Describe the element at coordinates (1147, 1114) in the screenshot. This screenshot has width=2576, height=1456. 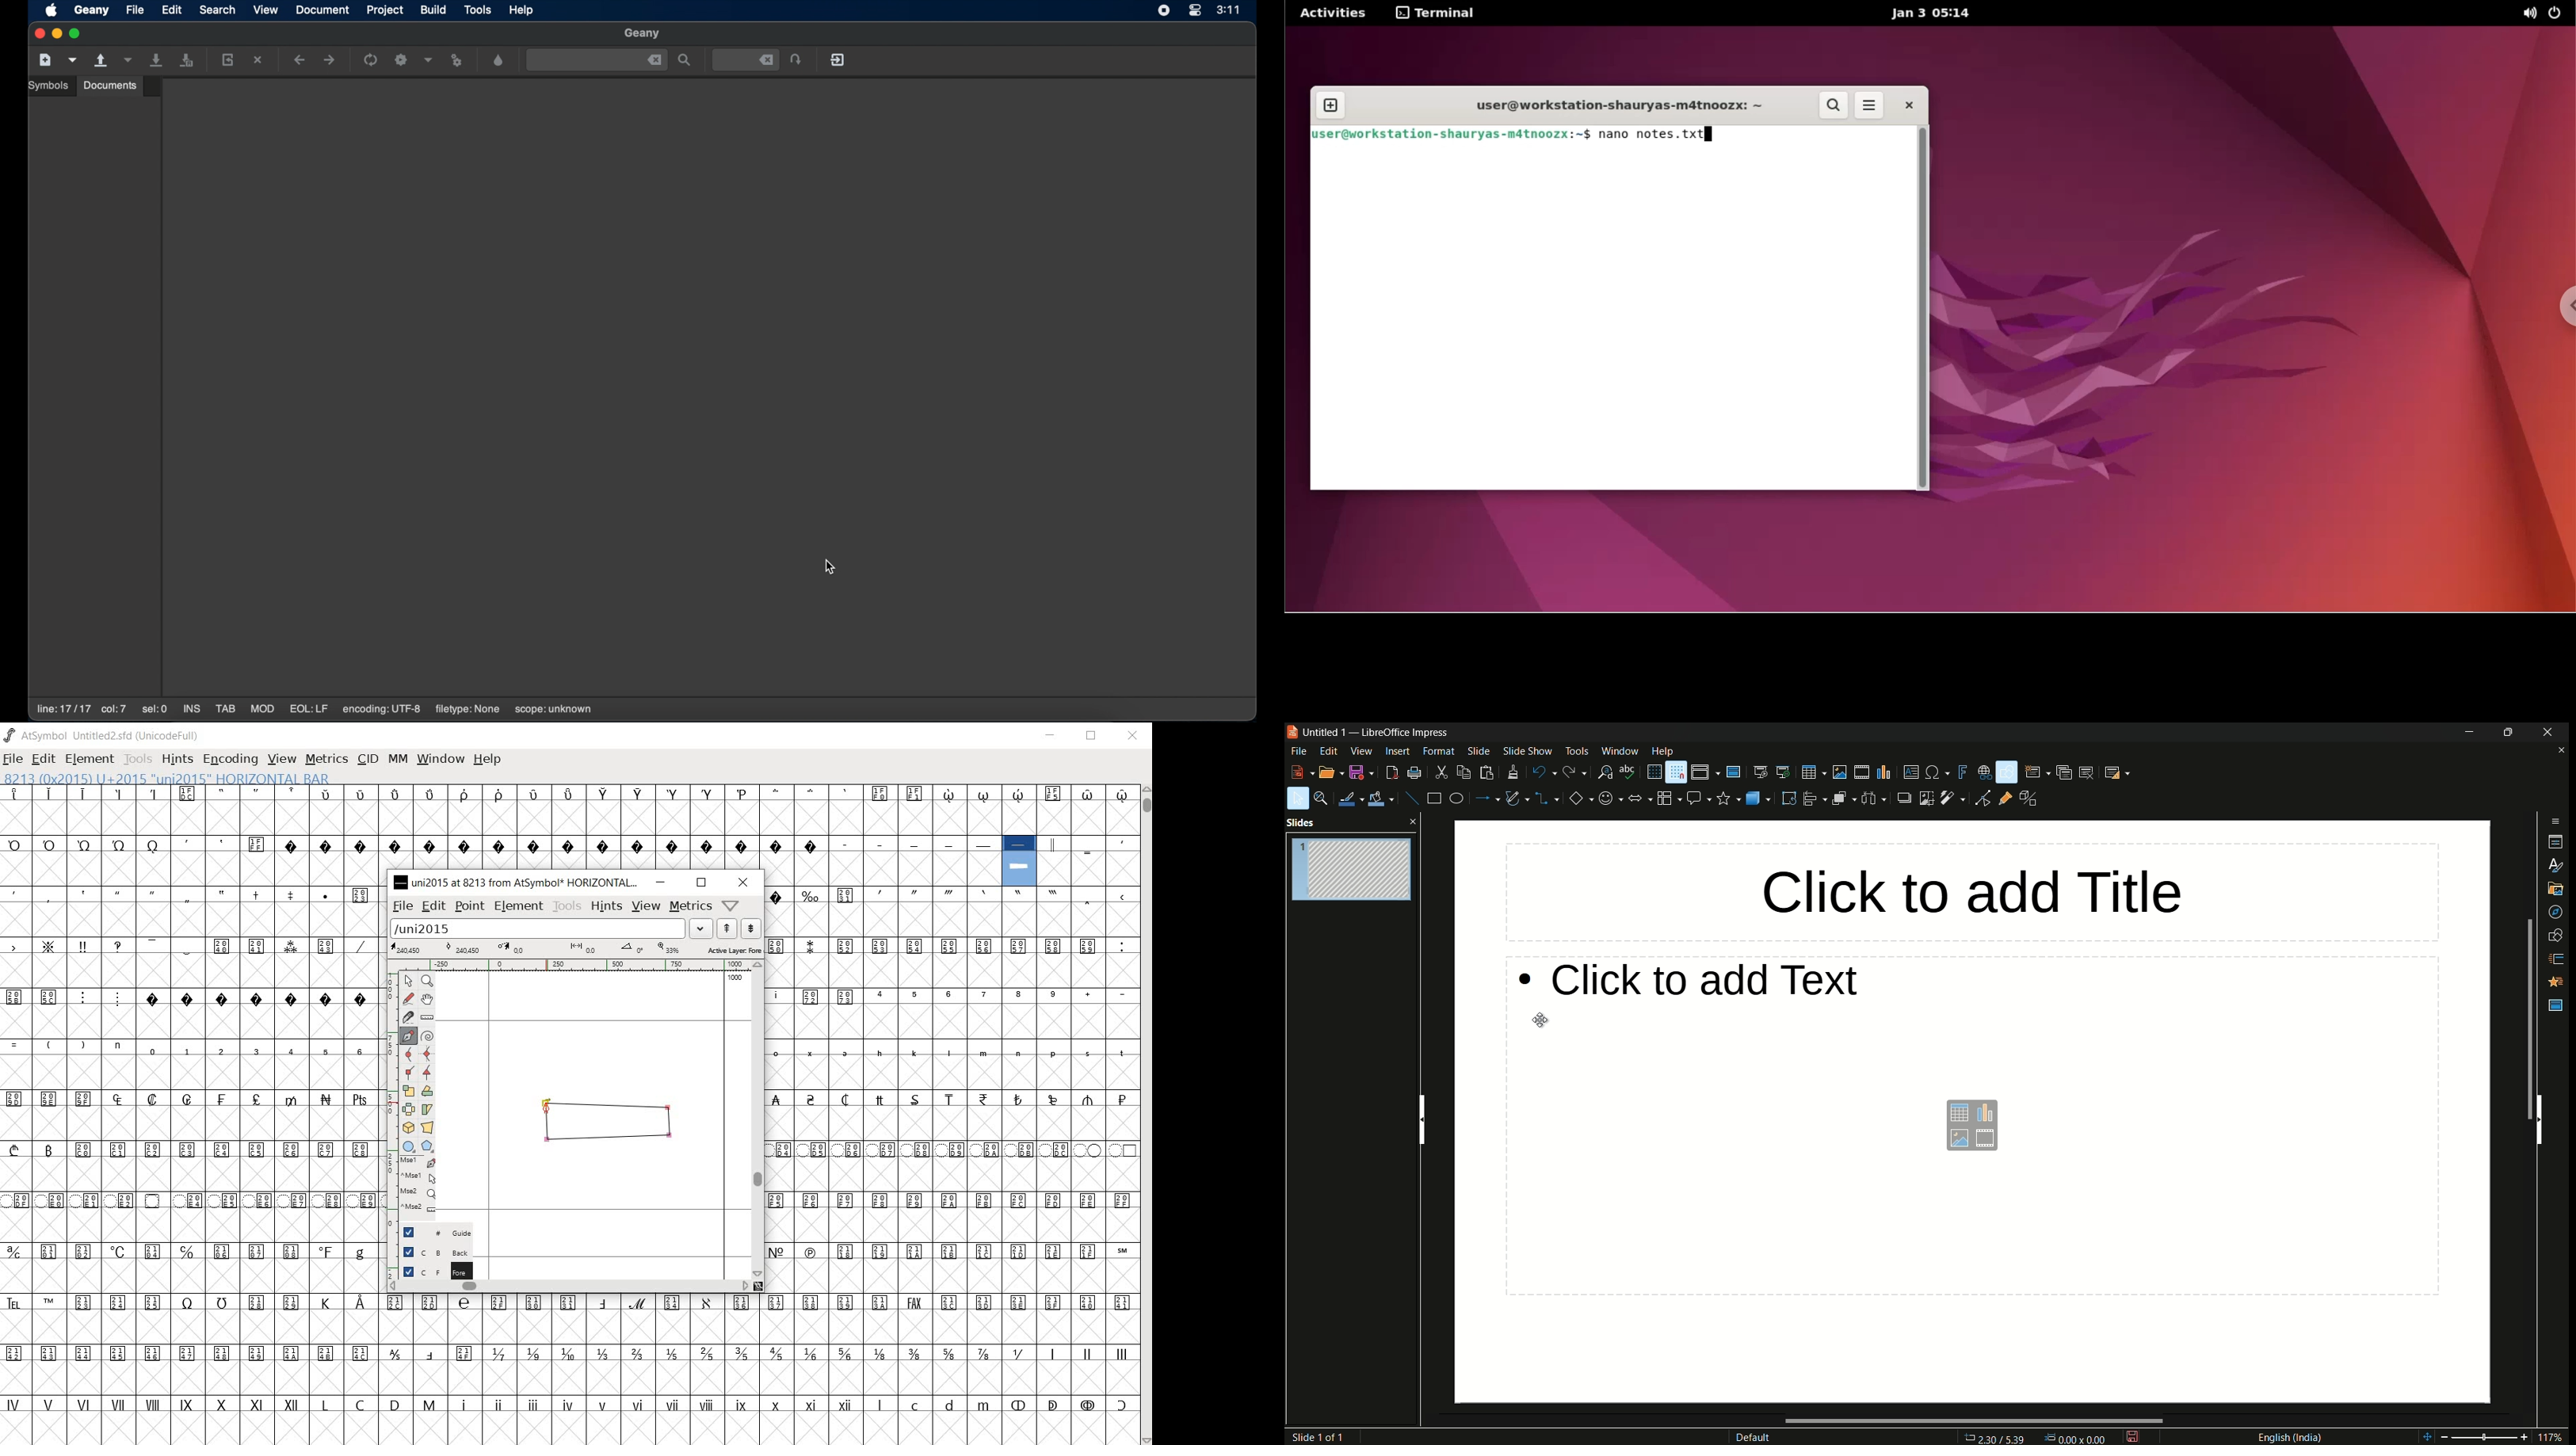
I see `SCROLLBAR` at that location.